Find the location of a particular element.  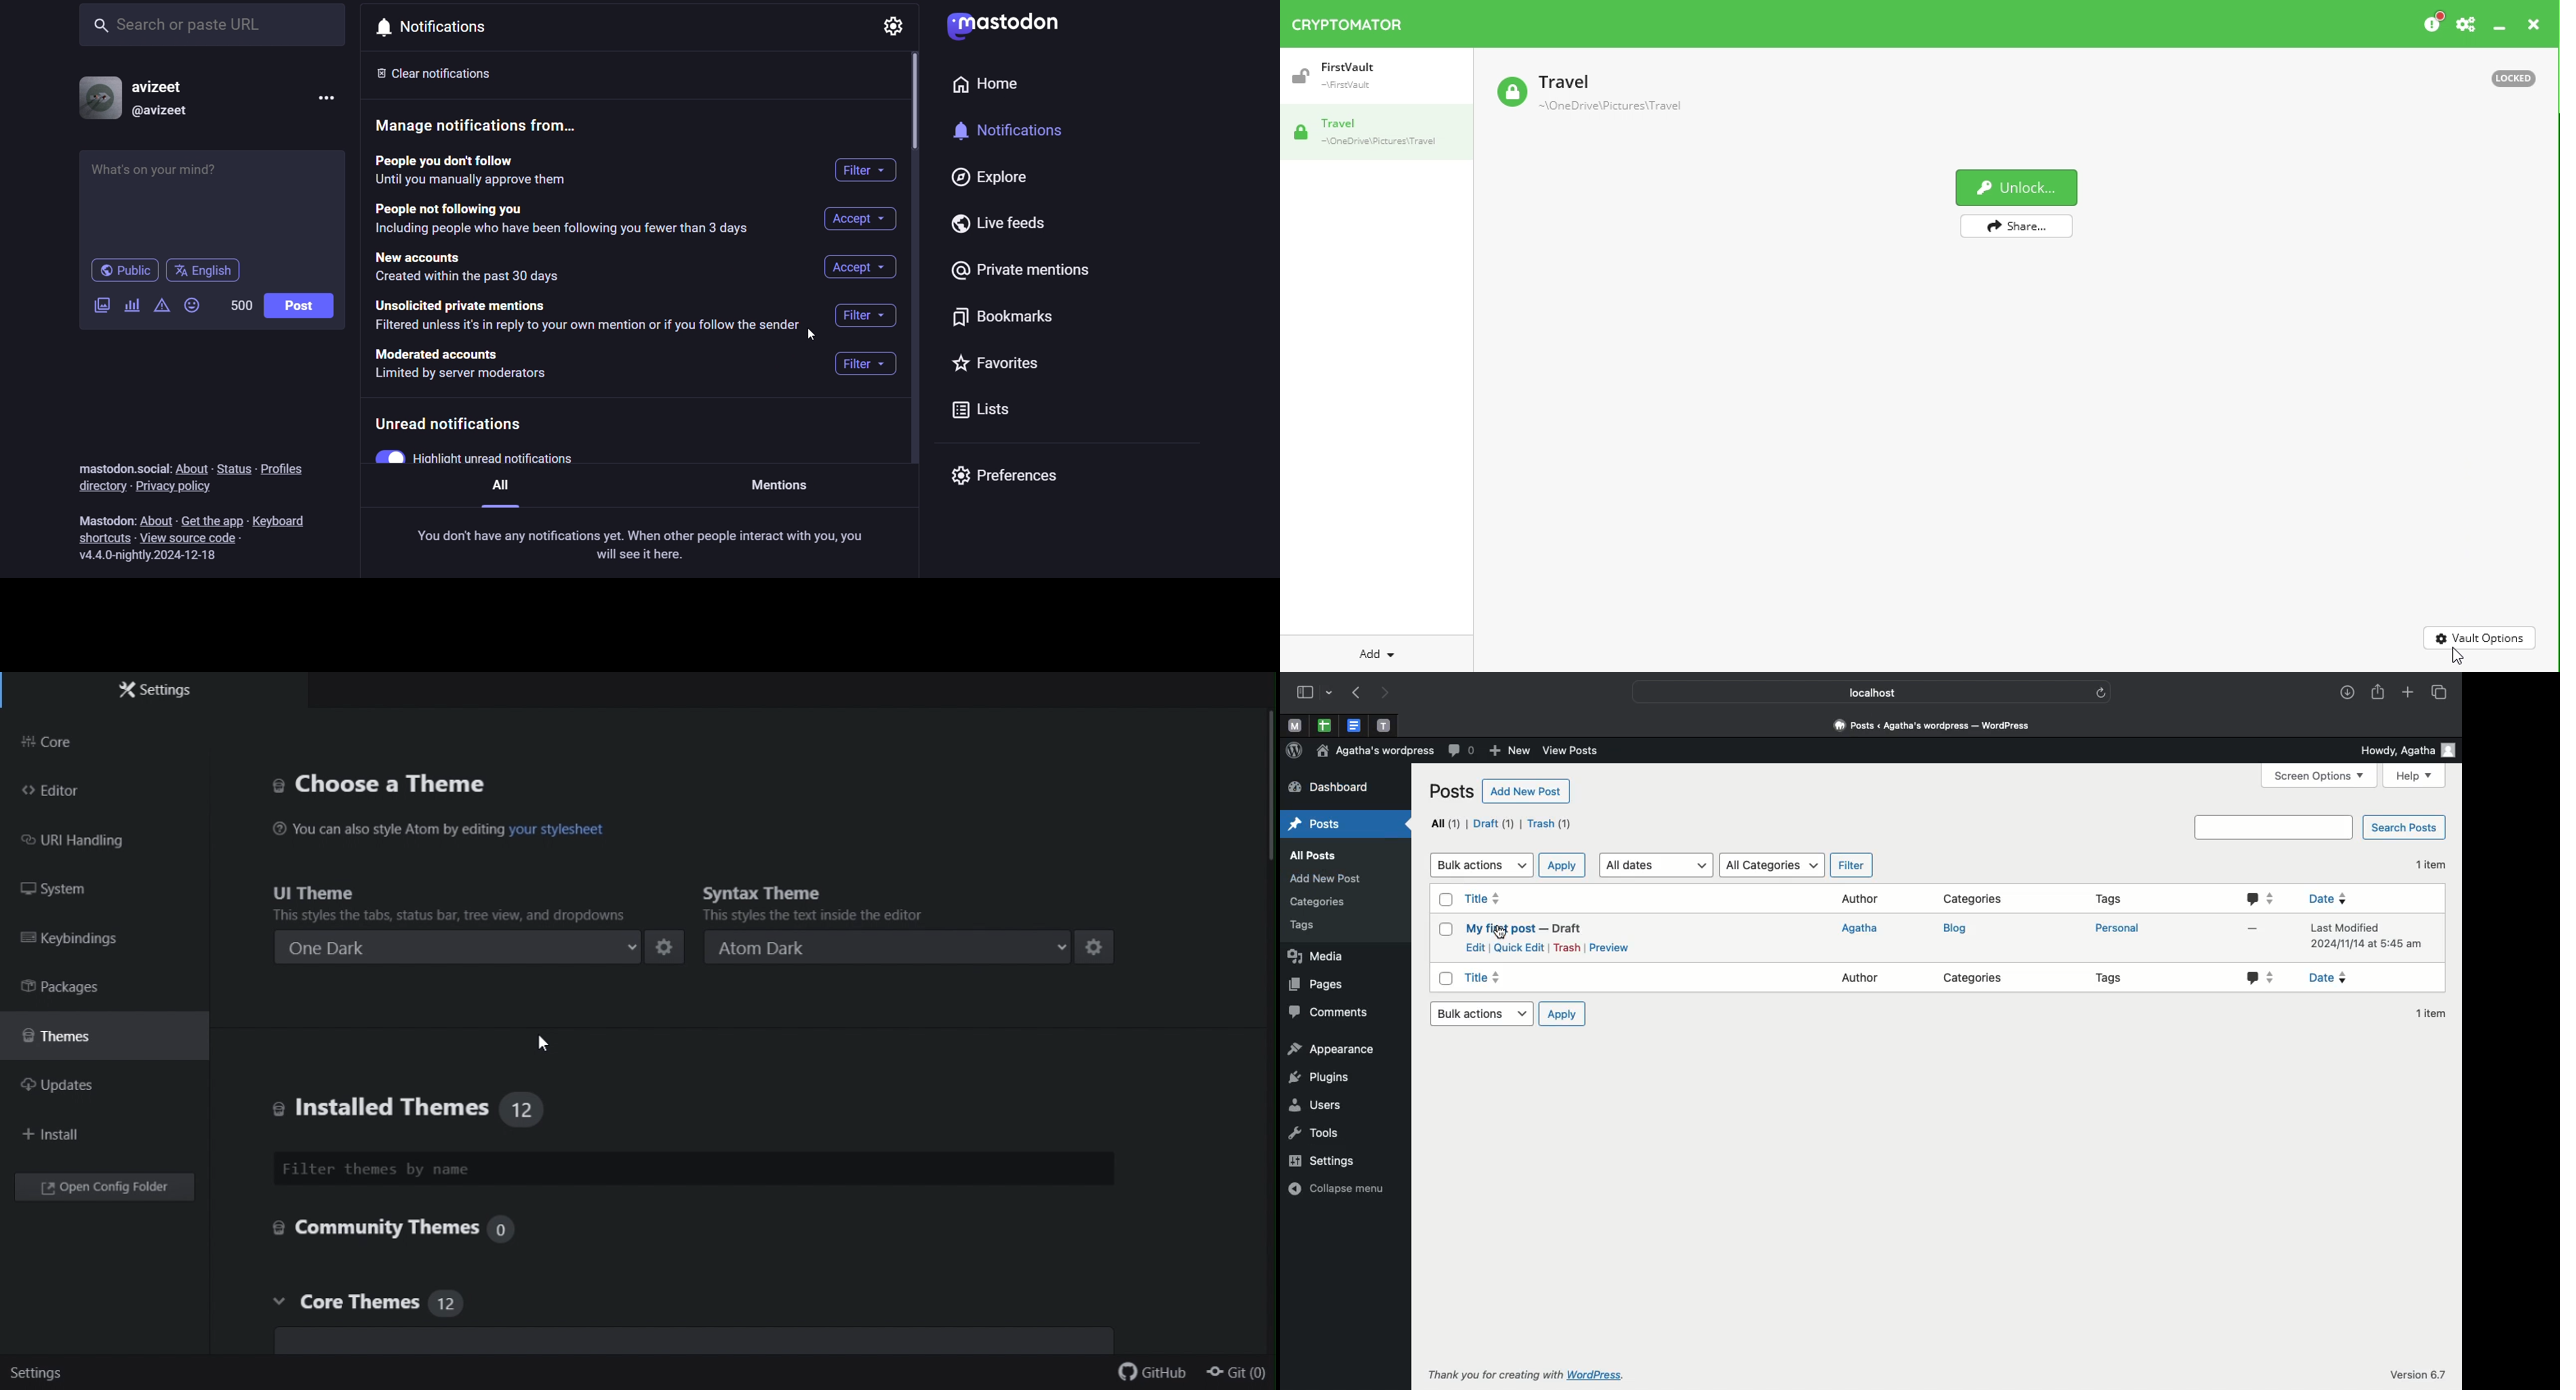

People not following you
Including people who have been following you fewer than 3 days is located at coordinates (559, 220).